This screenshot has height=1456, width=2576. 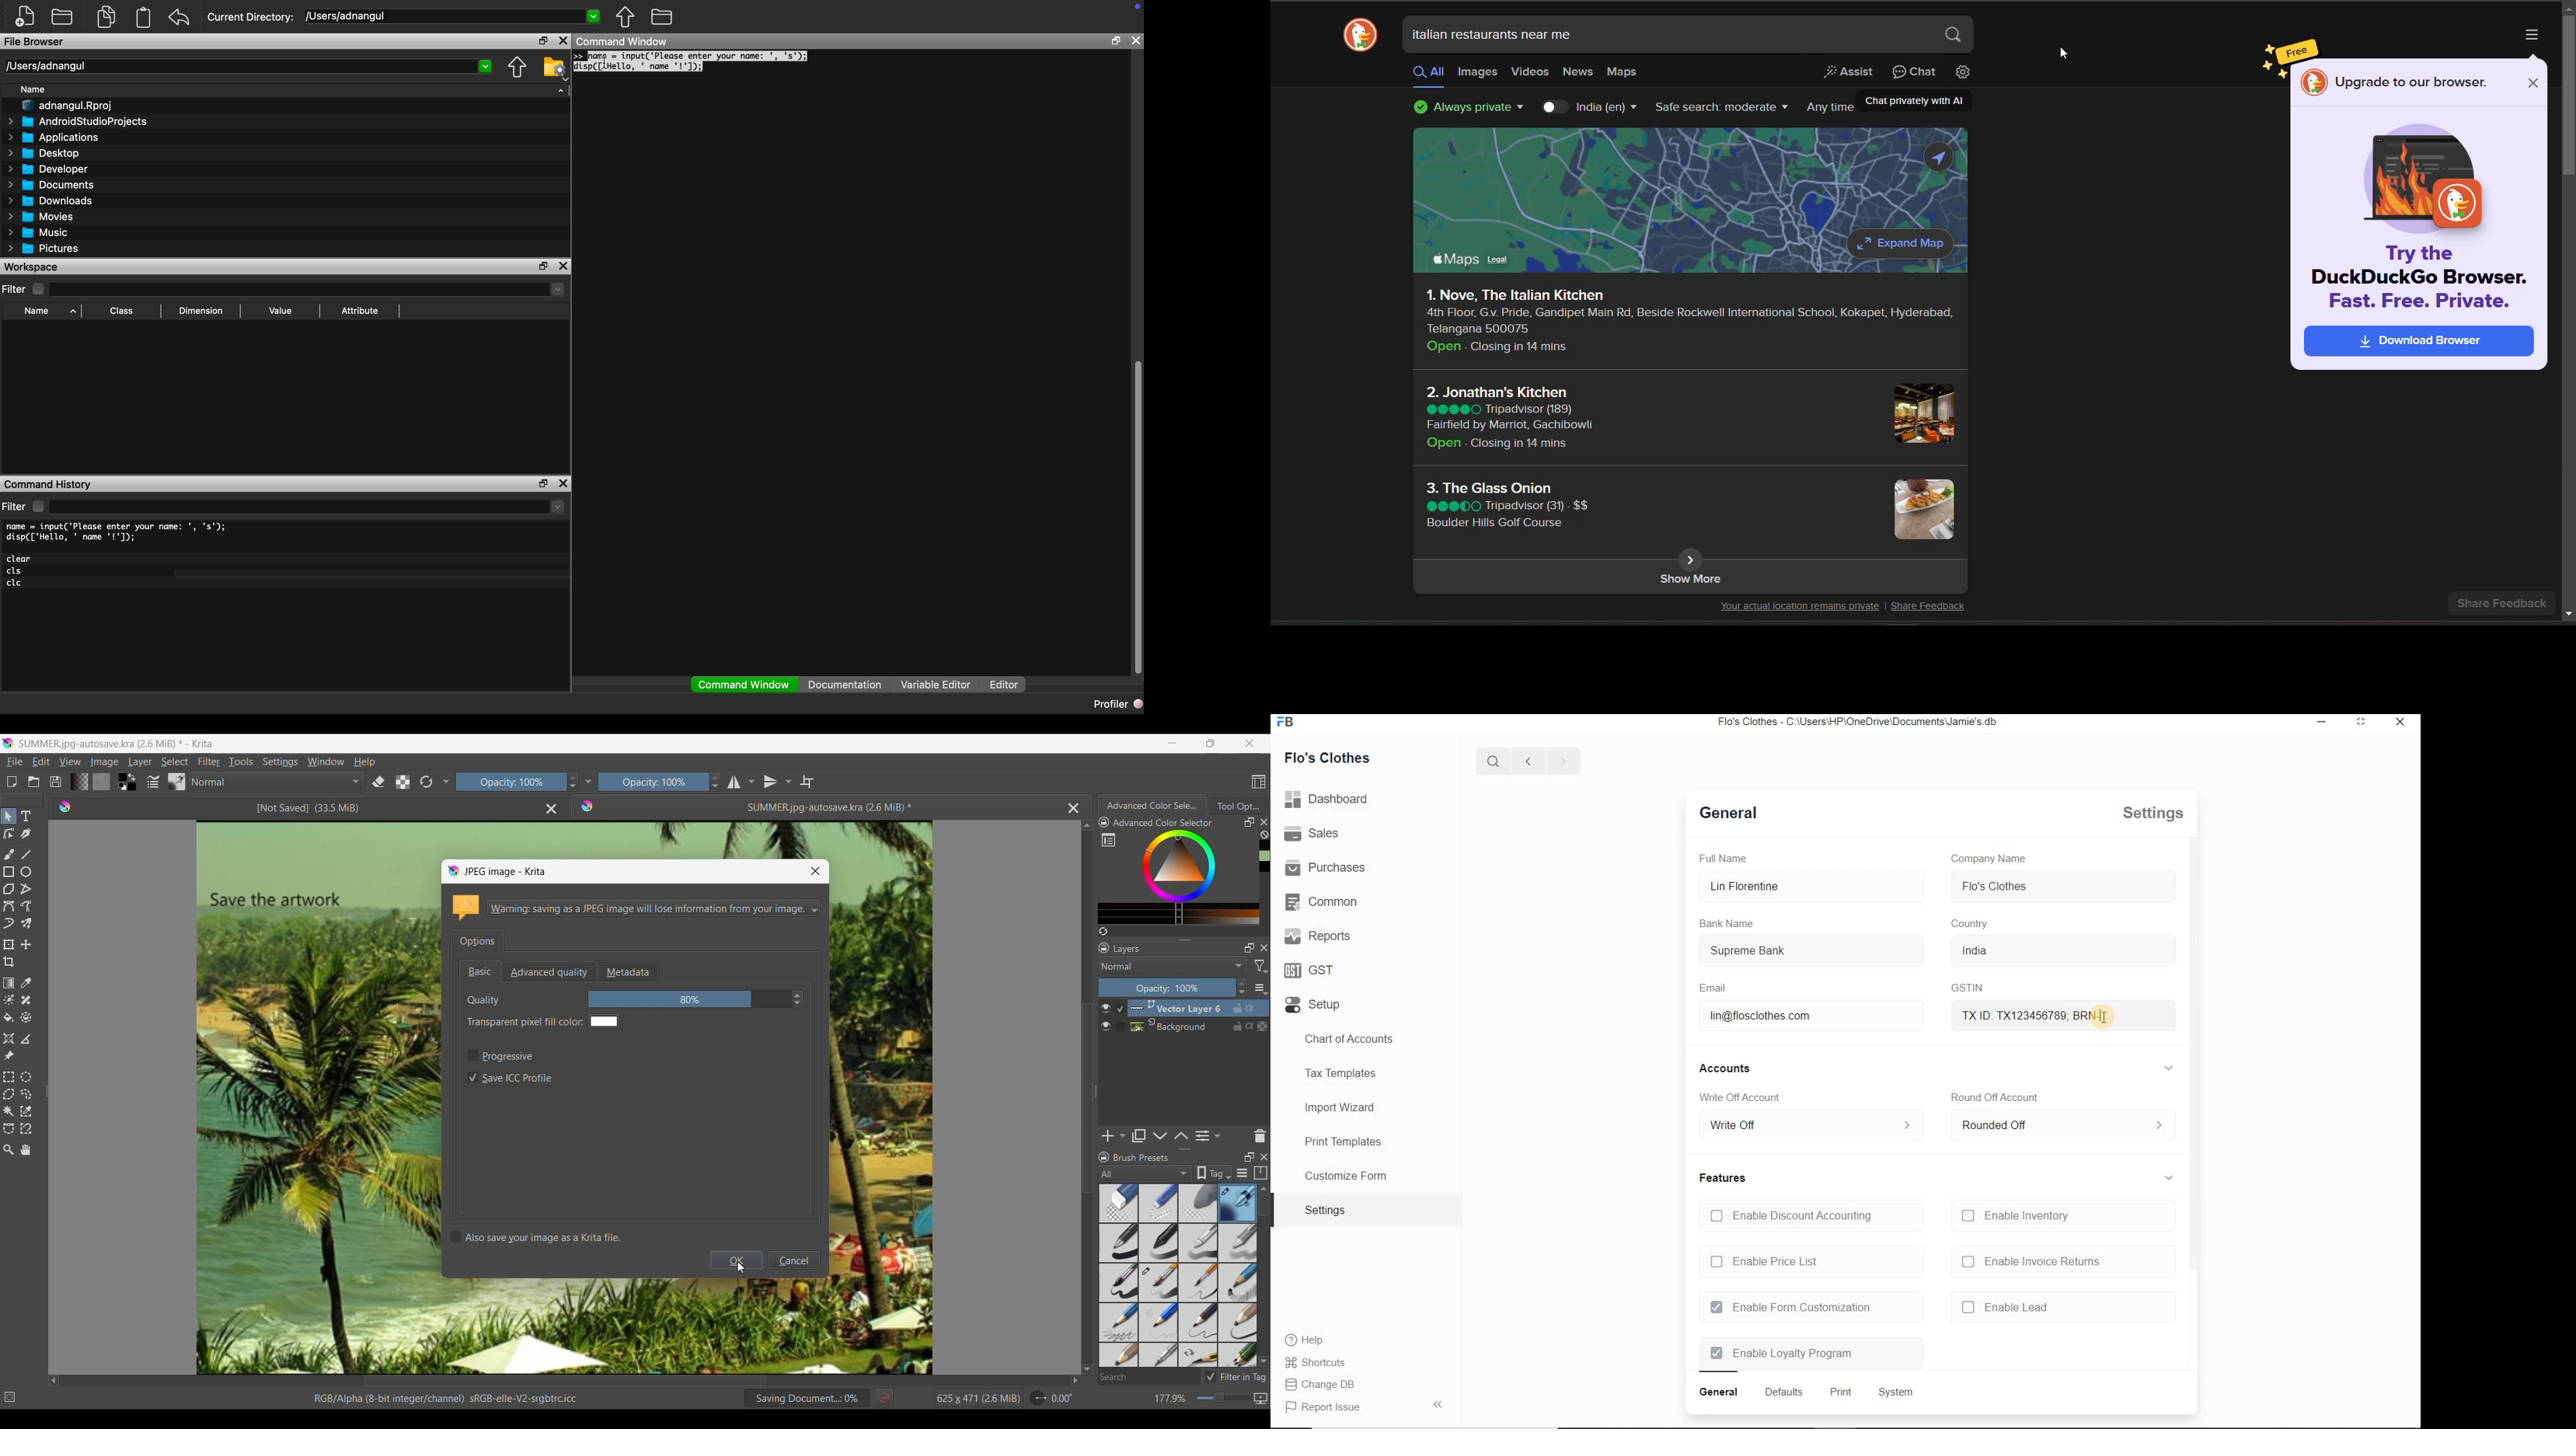 What do you see at coordinates (120, 786) in the screenshot?
I see `Set background and foreground color to black and white respectively` at bounding box center [120, 786].